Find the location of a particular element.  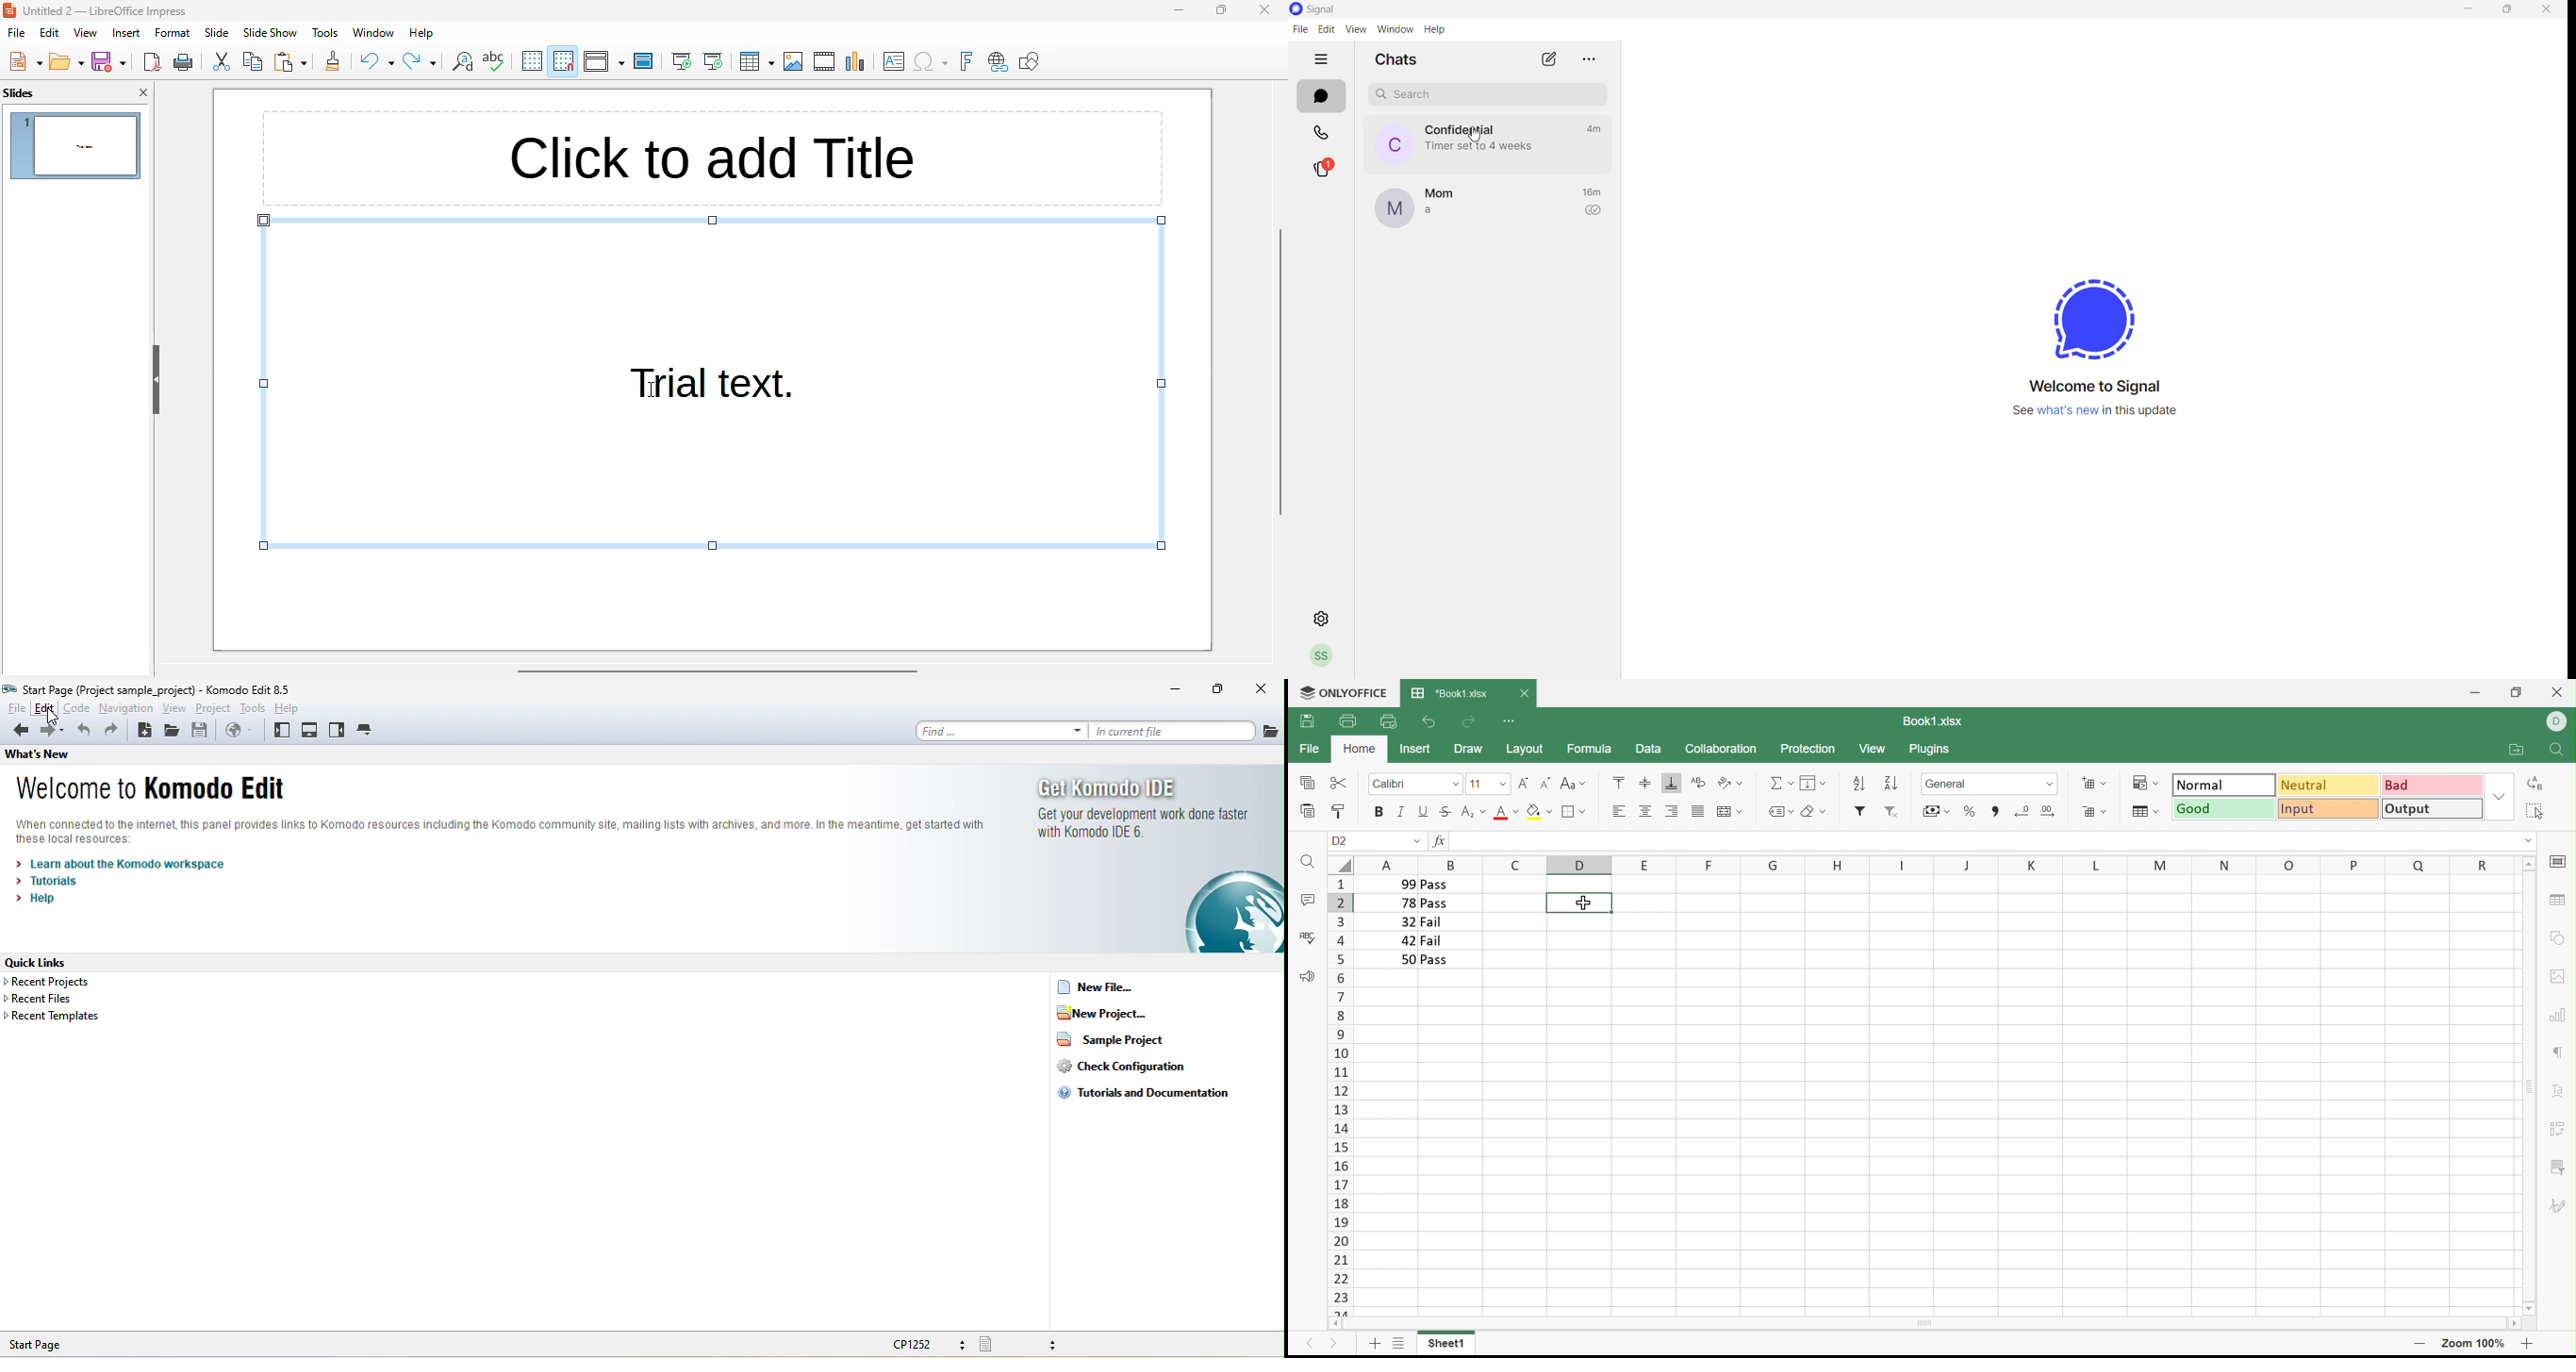

Collaboration is located at coordinates (1720, 750).